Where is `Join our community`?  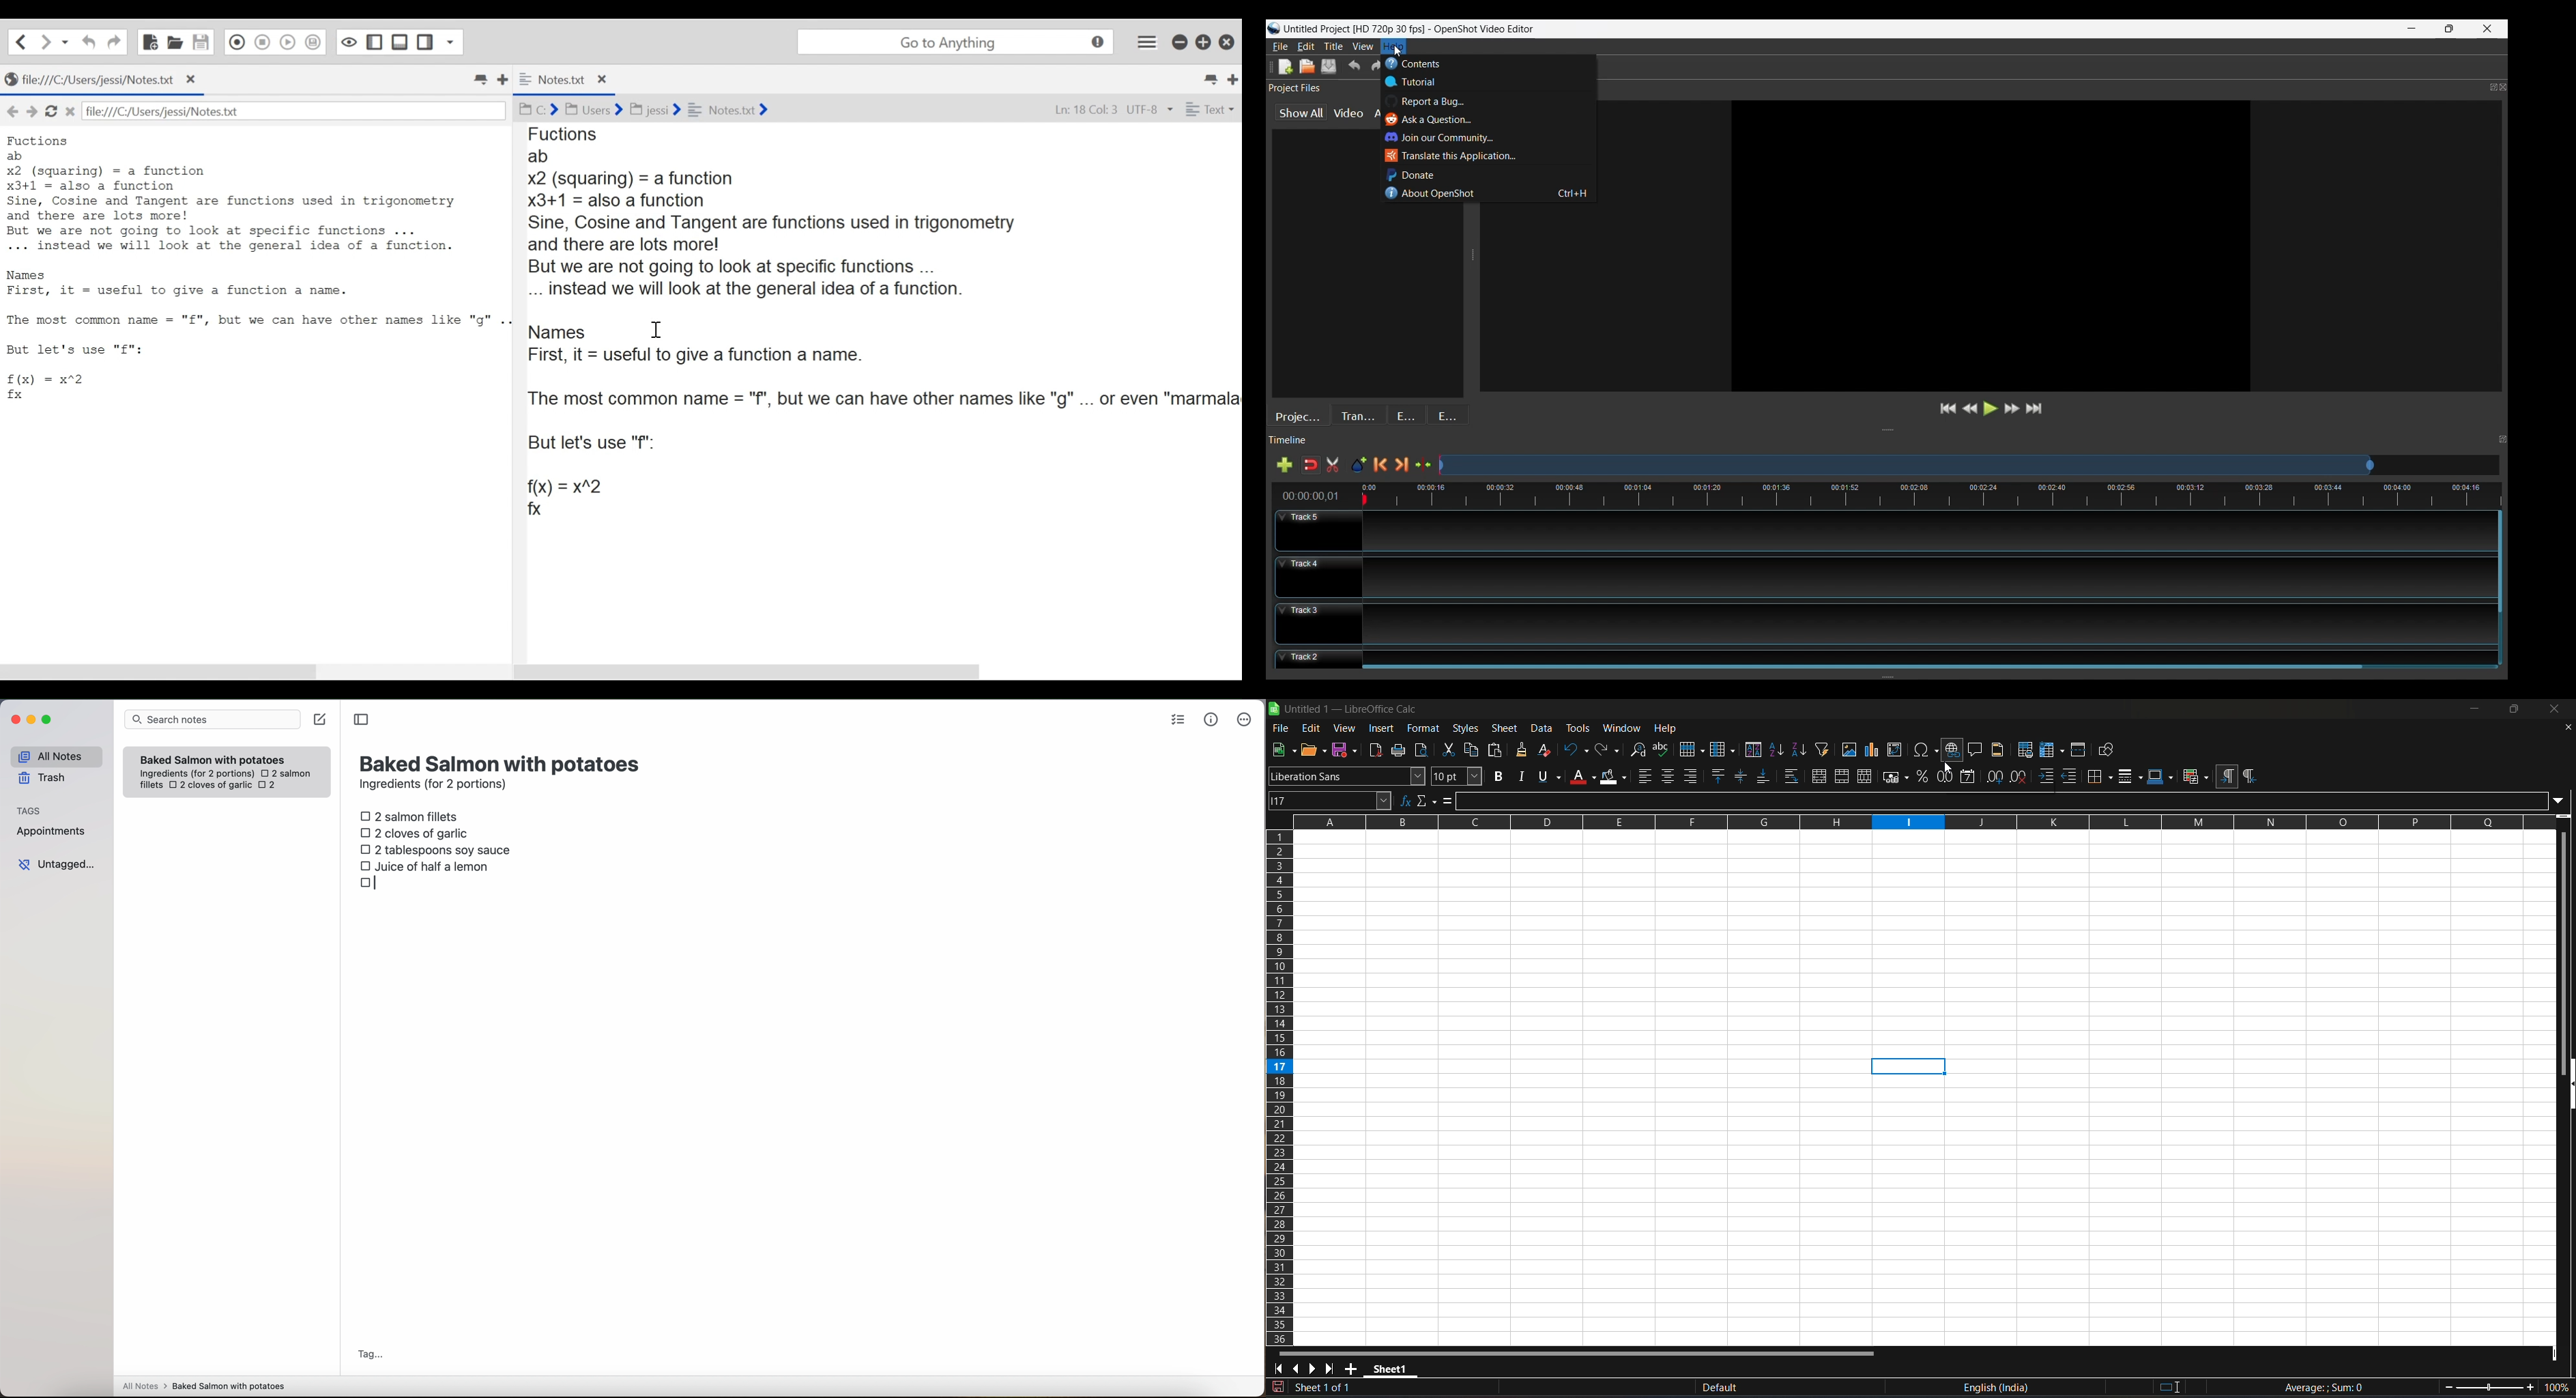
Join our community is located at coordinates (1446, 138).